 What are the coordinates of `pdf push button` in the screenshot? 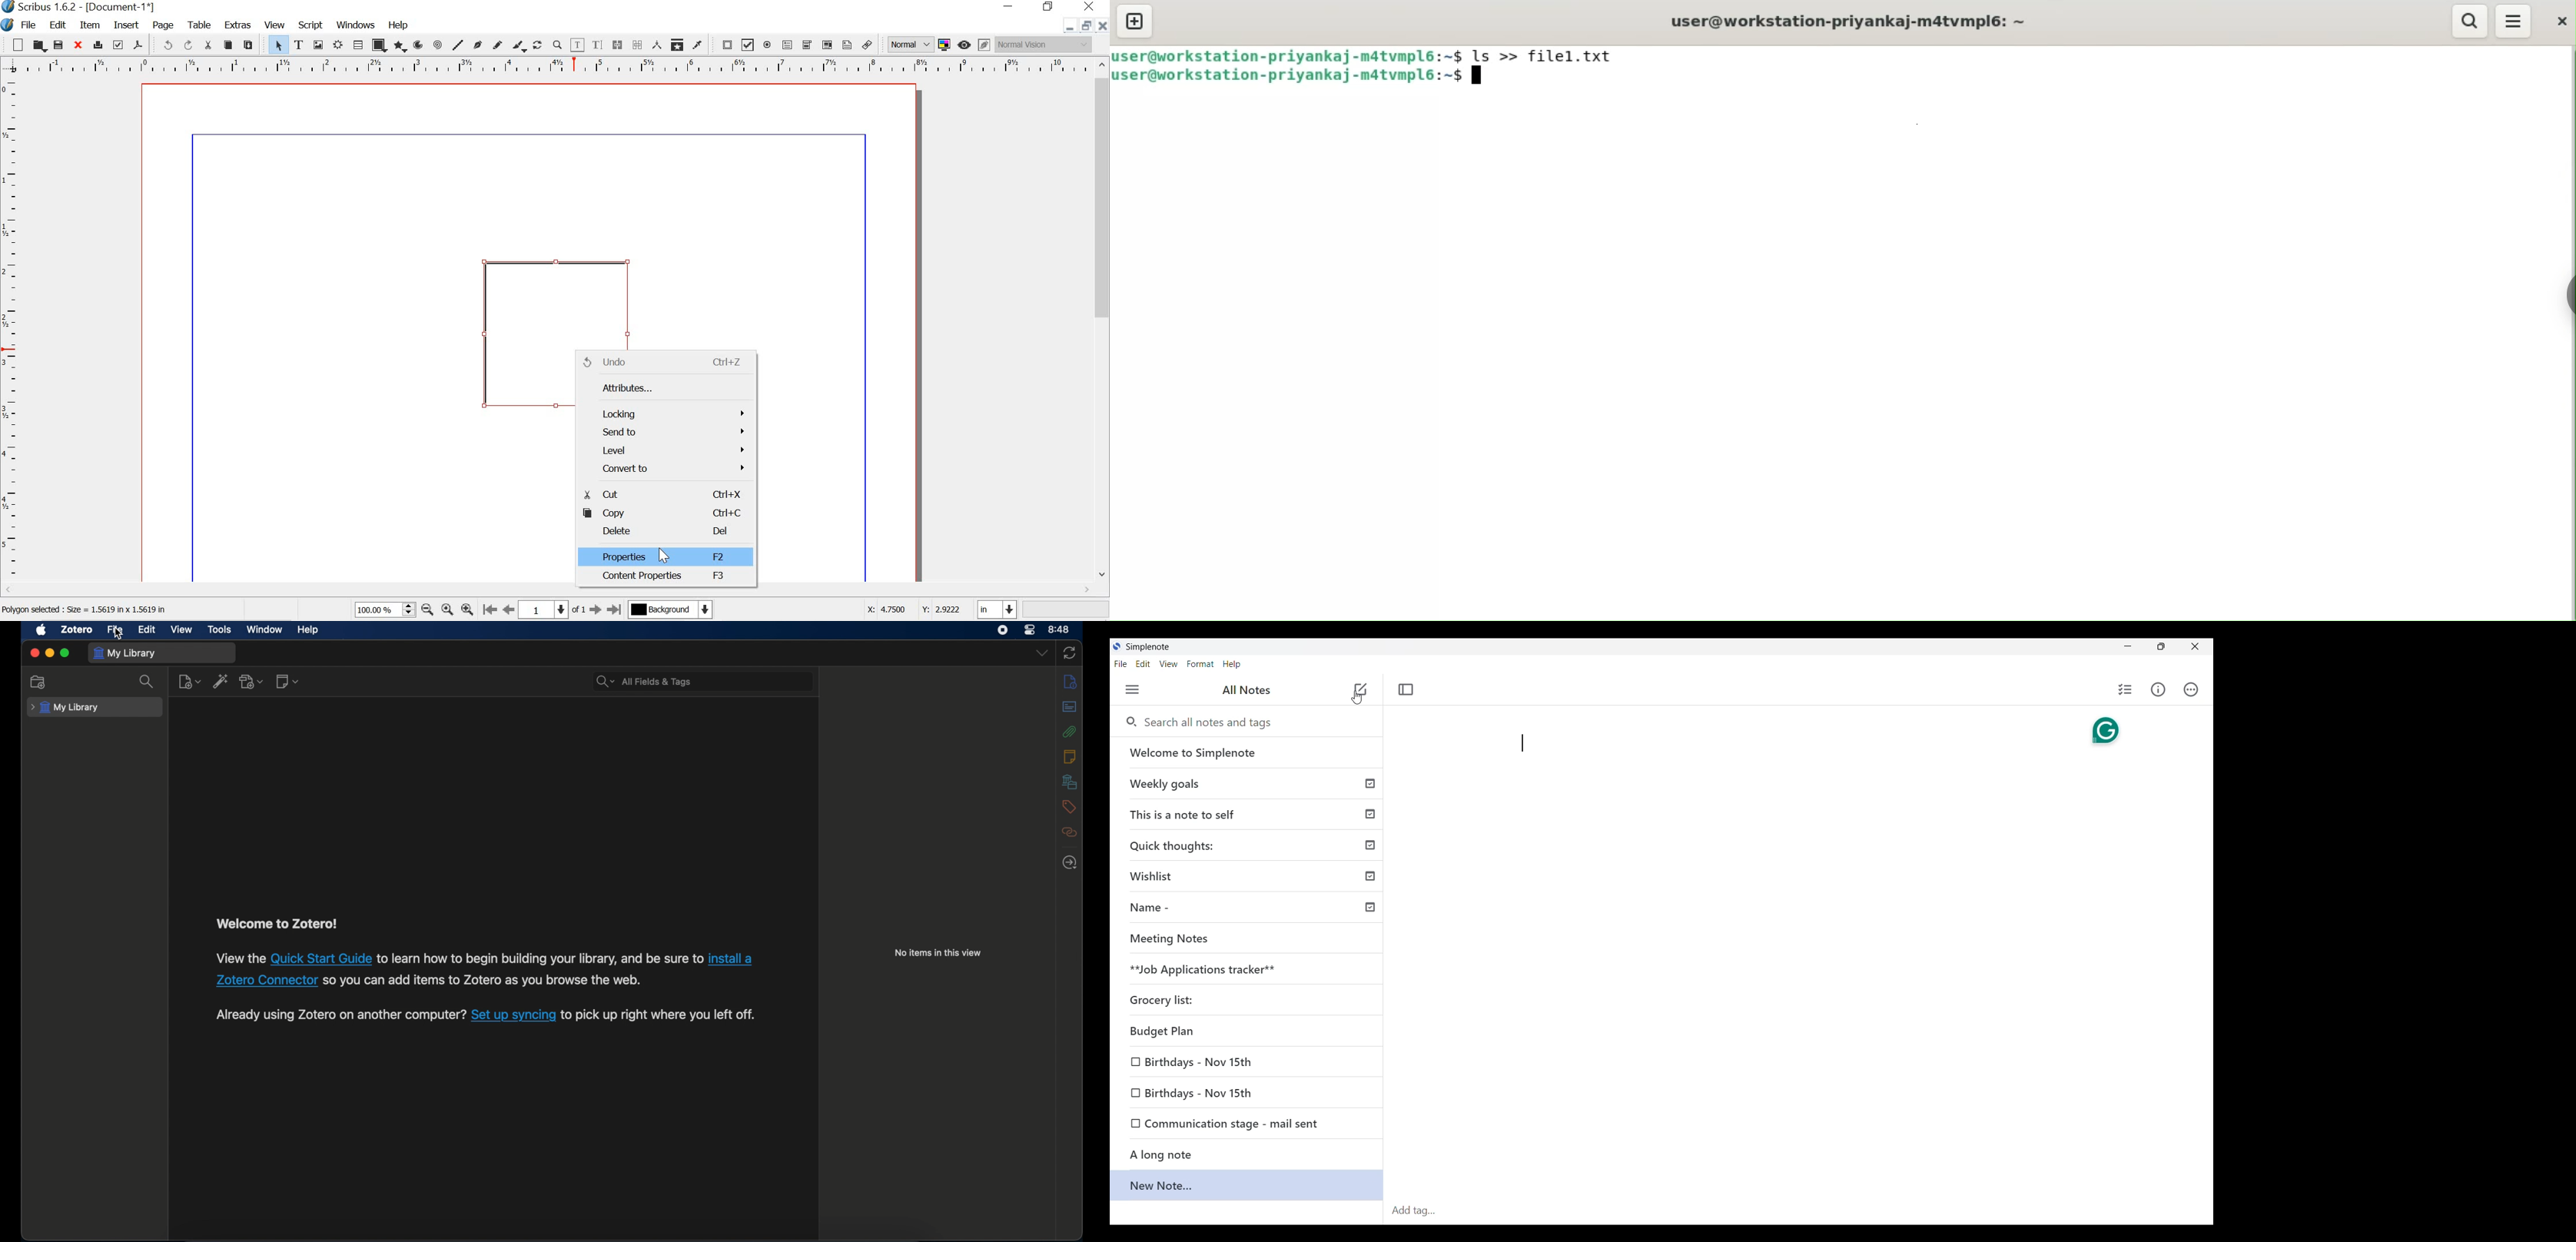 It's located at (726, 44).